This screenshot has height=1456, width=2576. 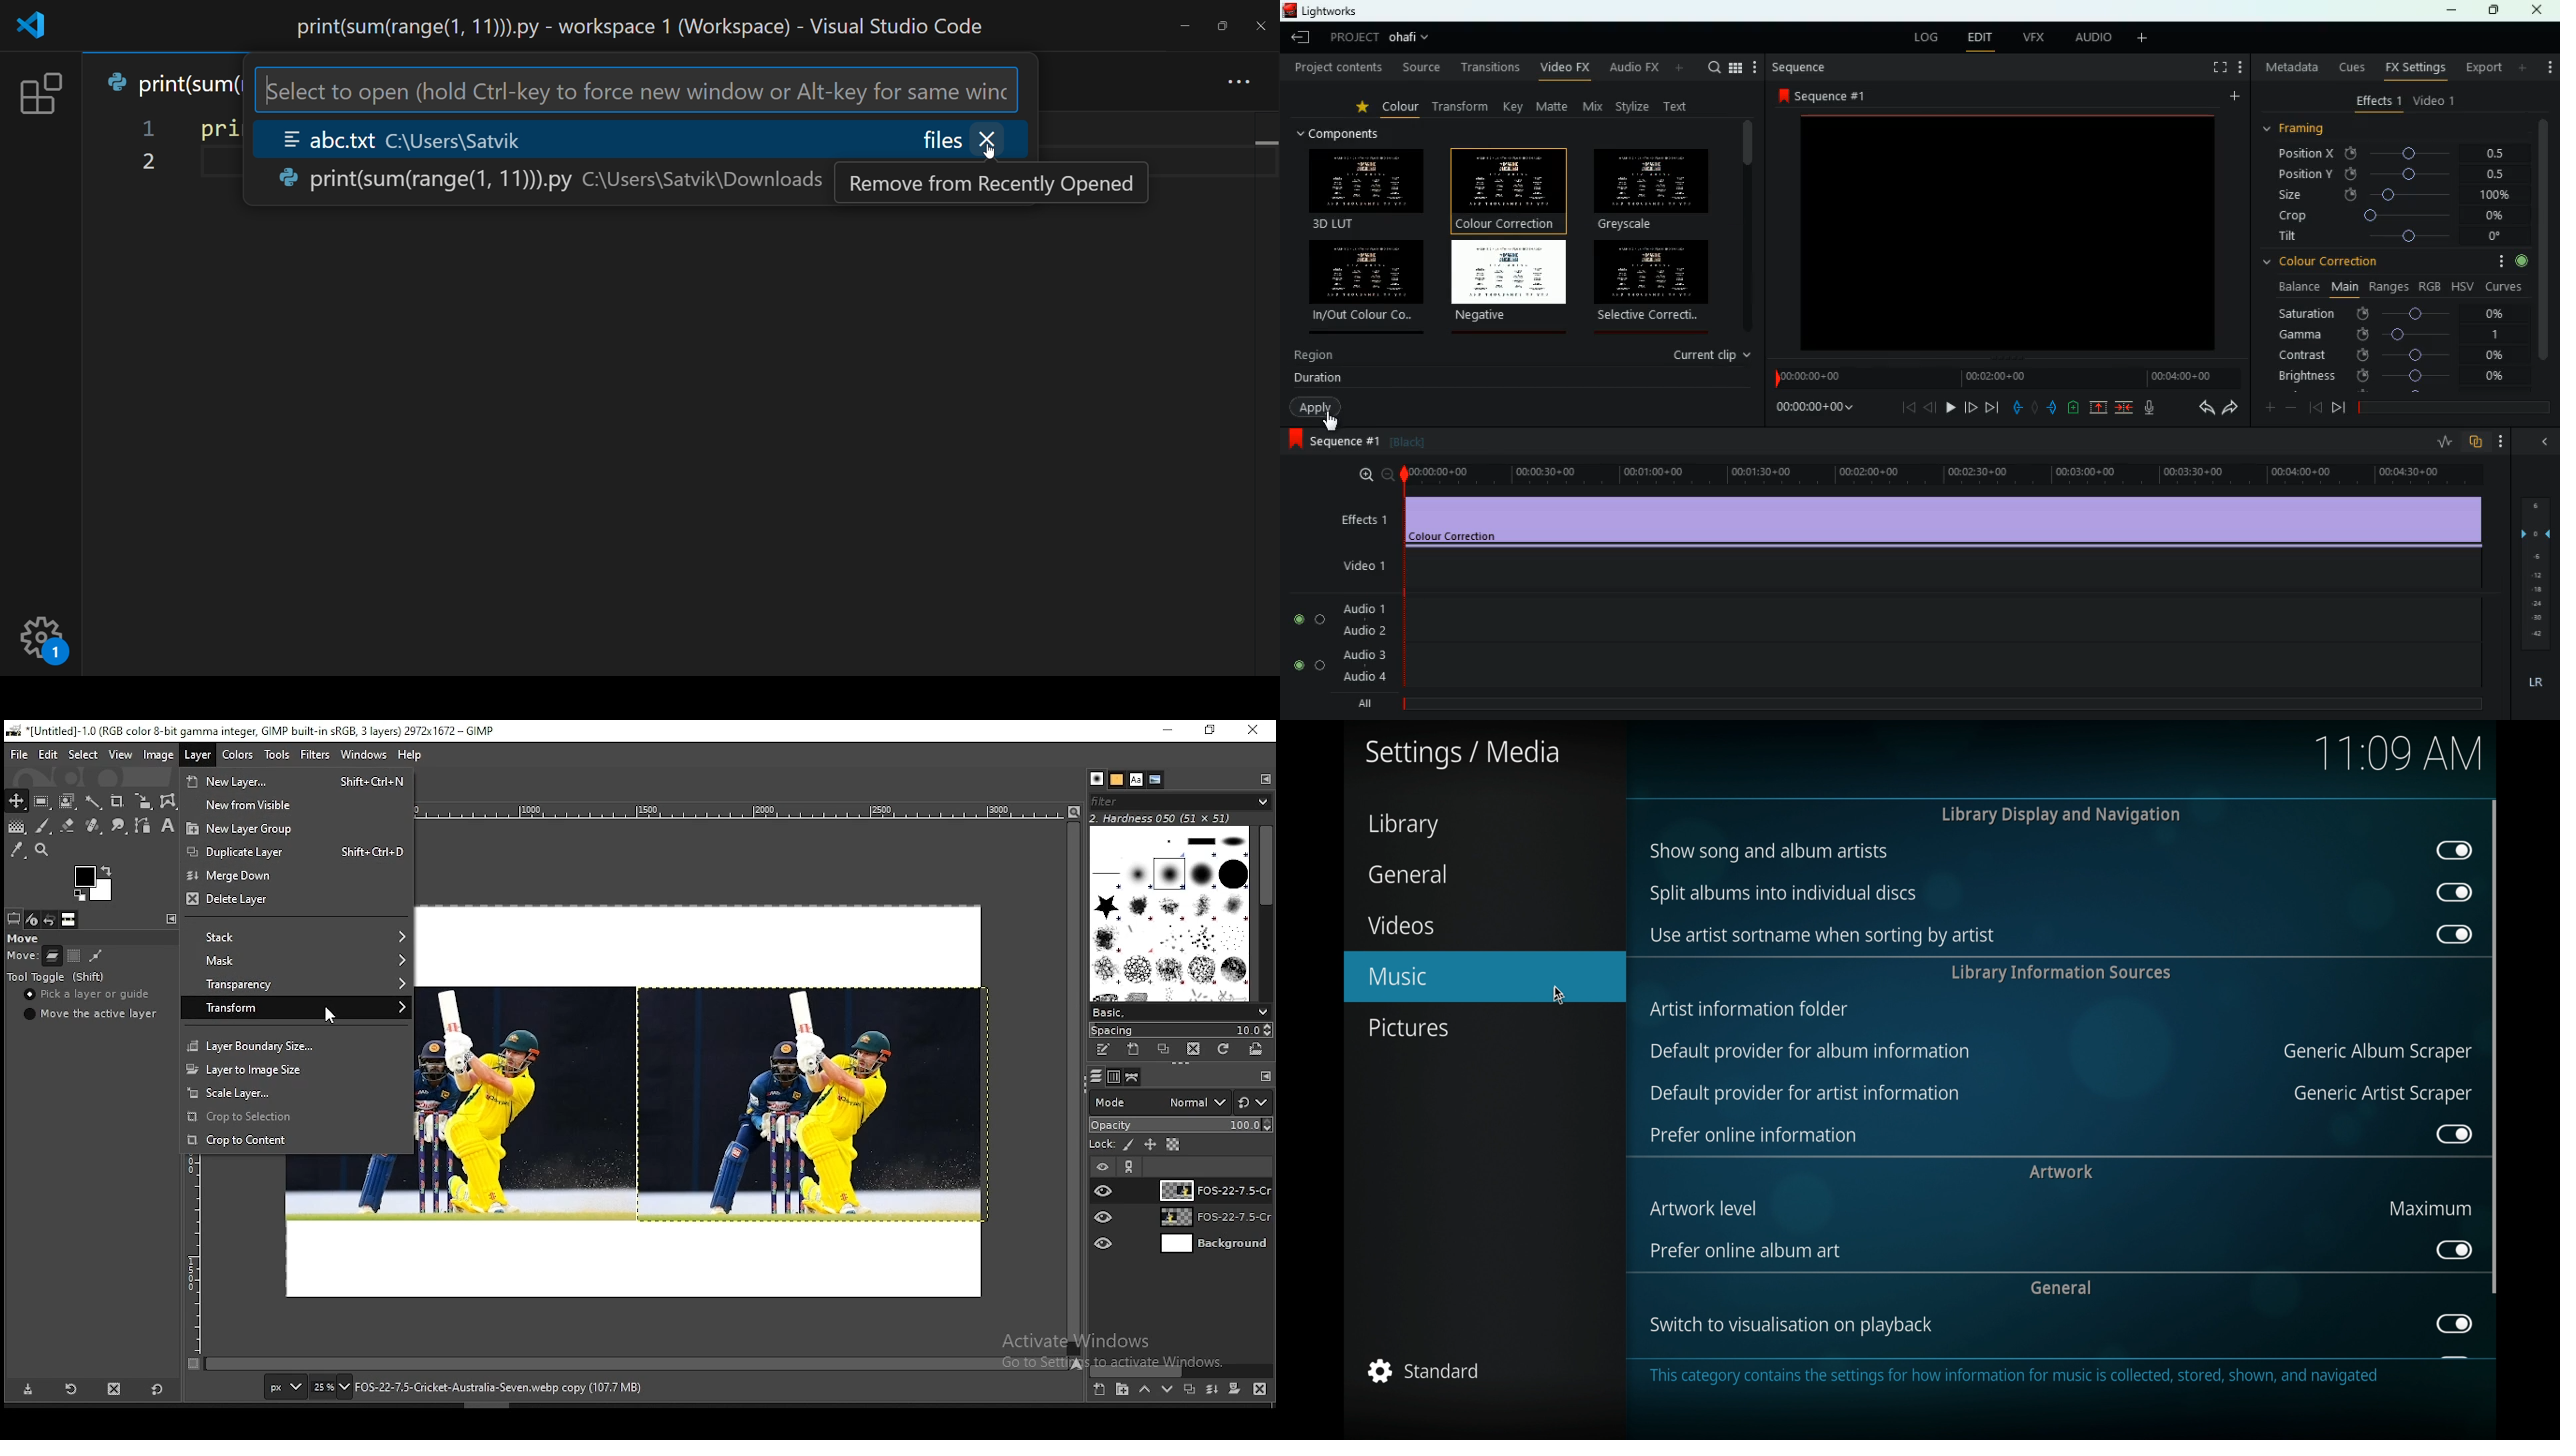 What do you see at coordinates (1130, 1147) in the screenshot?
I see `lock pixels` at bounding box center [1130, 1147].